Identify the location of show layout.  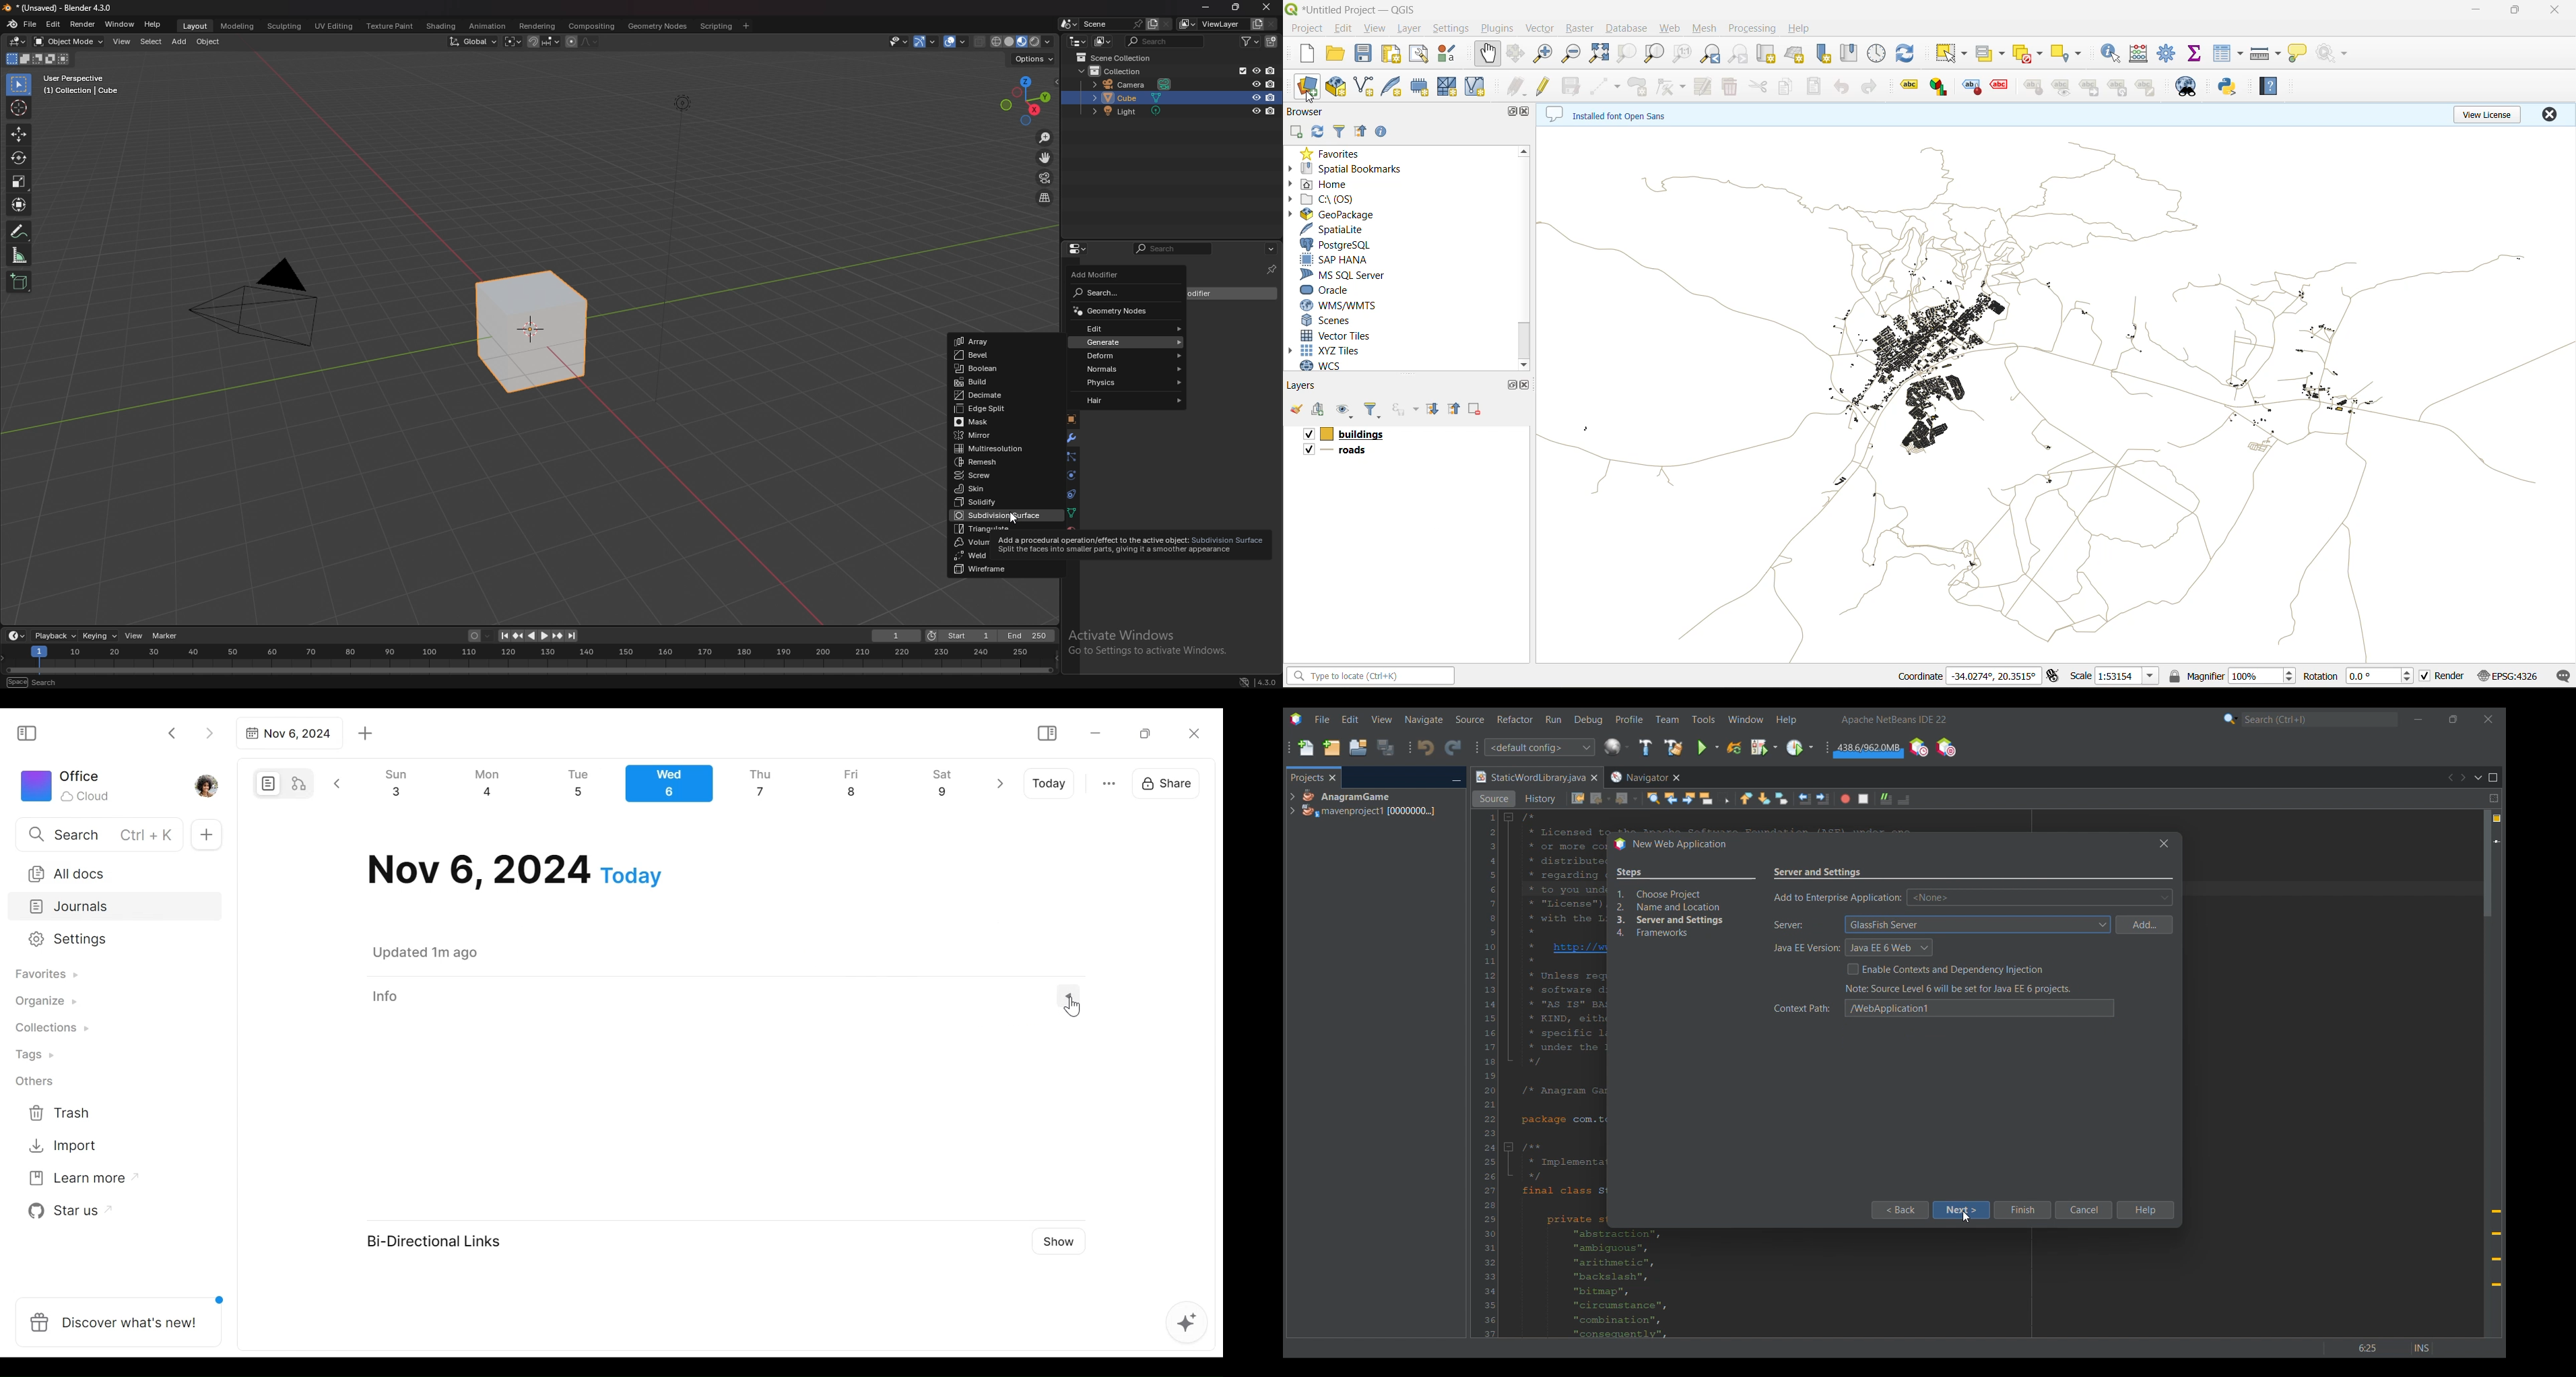
(1419, 54).